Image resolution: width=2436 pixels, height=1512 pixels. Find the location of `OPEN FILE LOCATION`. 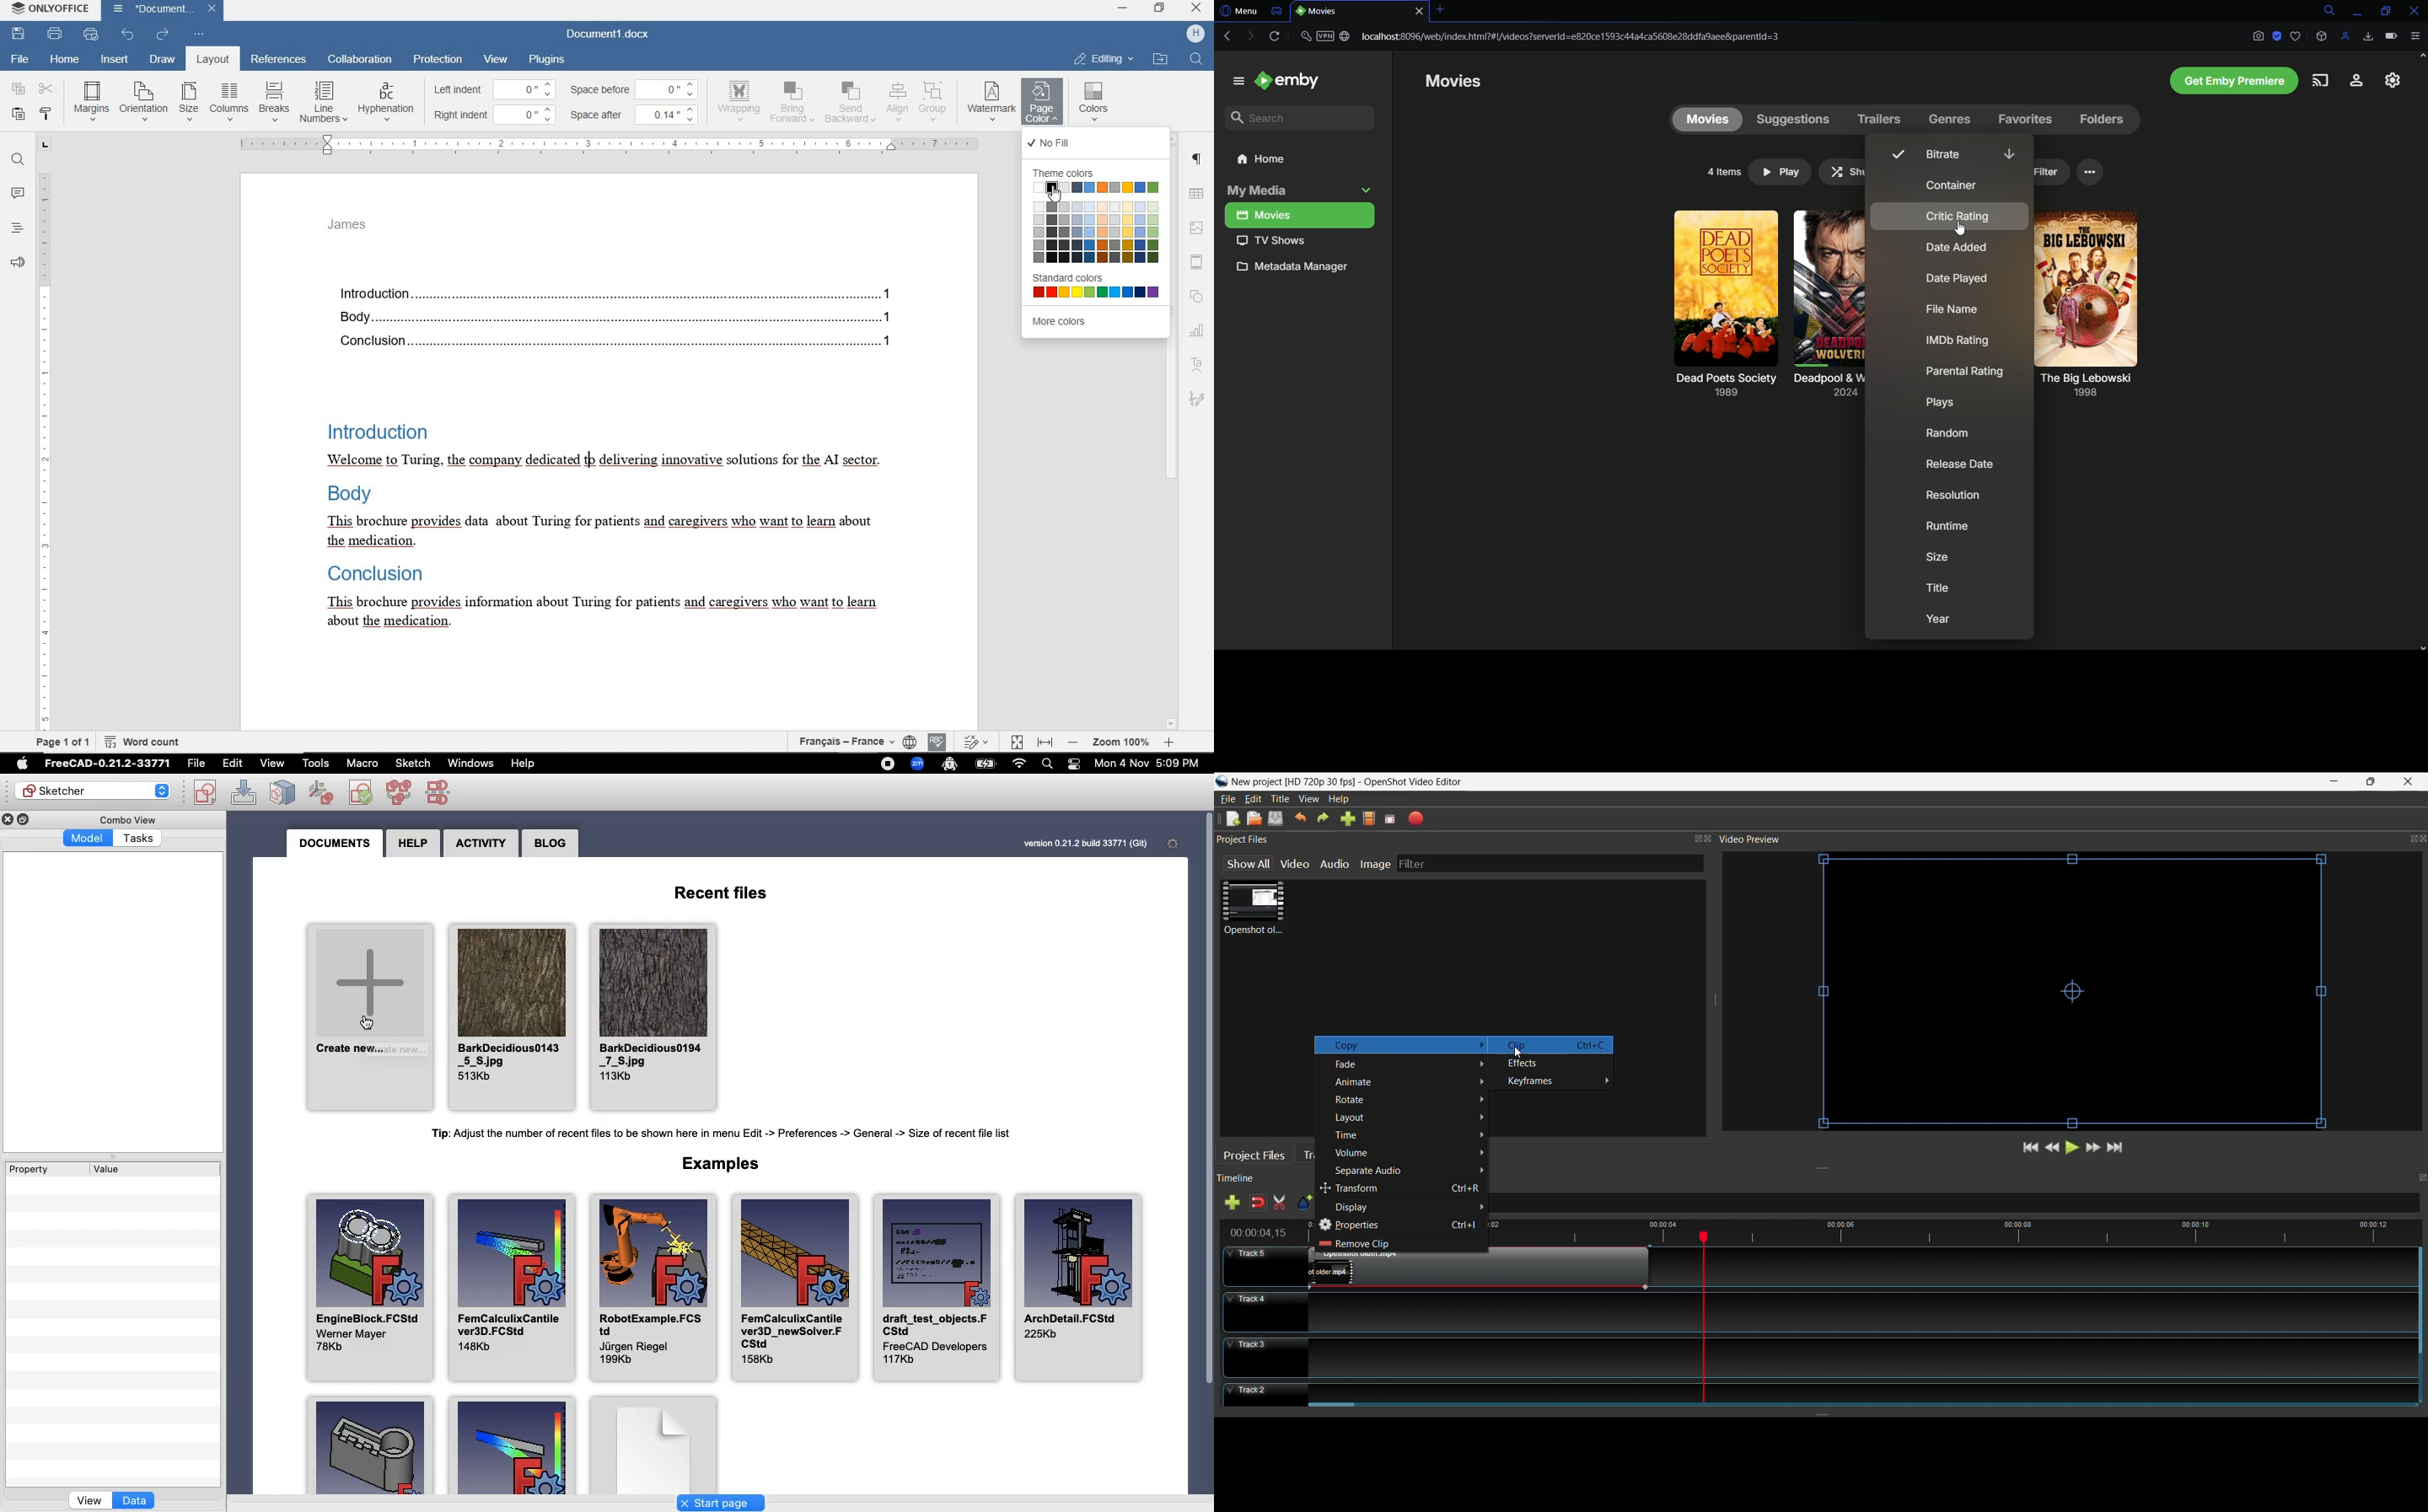

OPEN FILE LOCATION is located at coordinates (1162, 59).